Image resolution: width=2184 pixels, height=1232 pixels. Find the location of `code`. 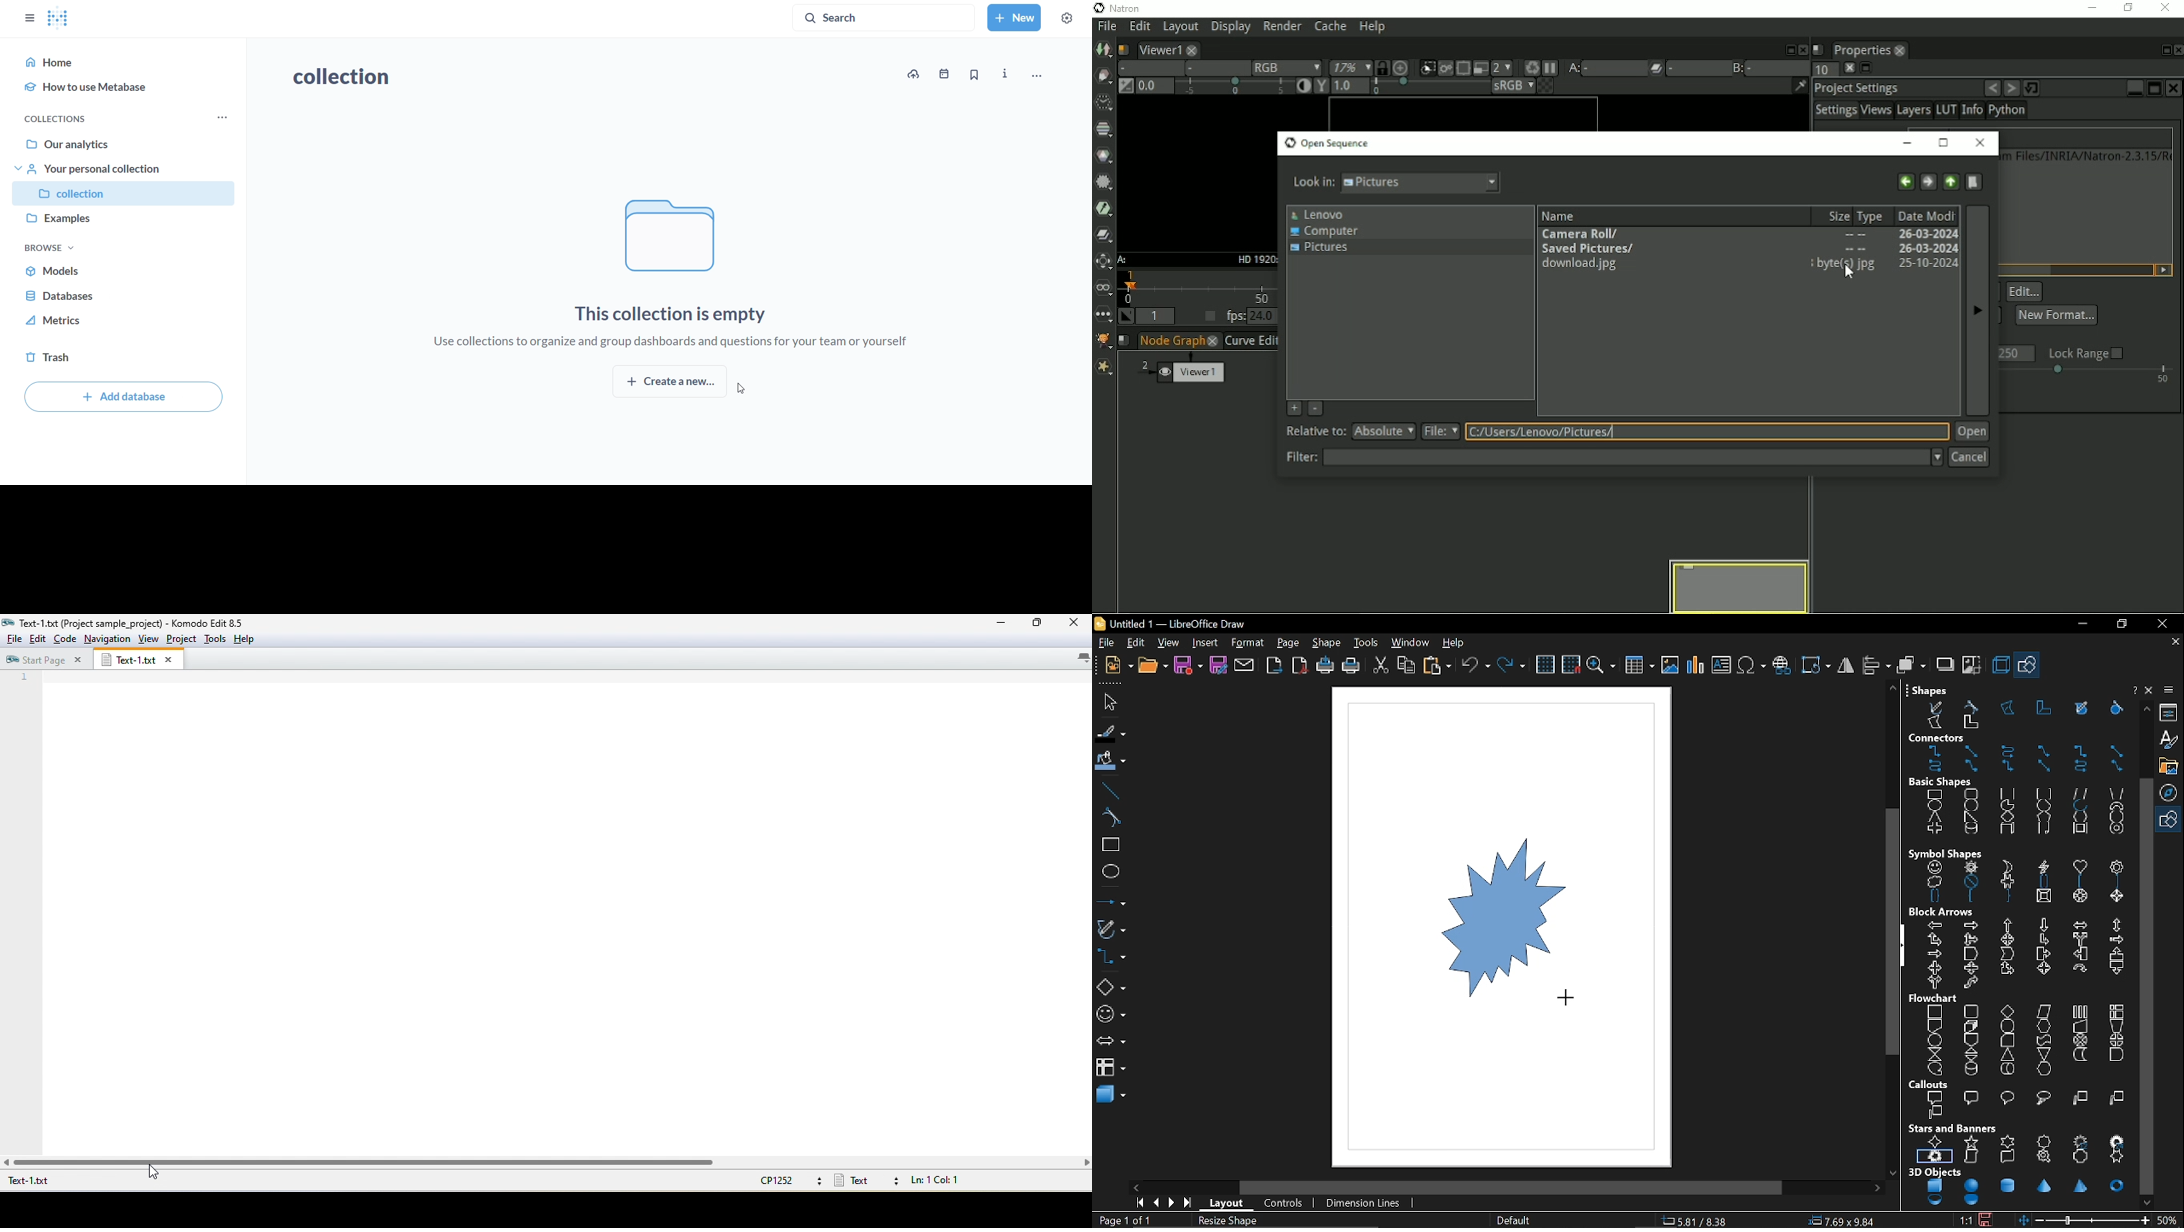

code is located at coordinates (66, 639).